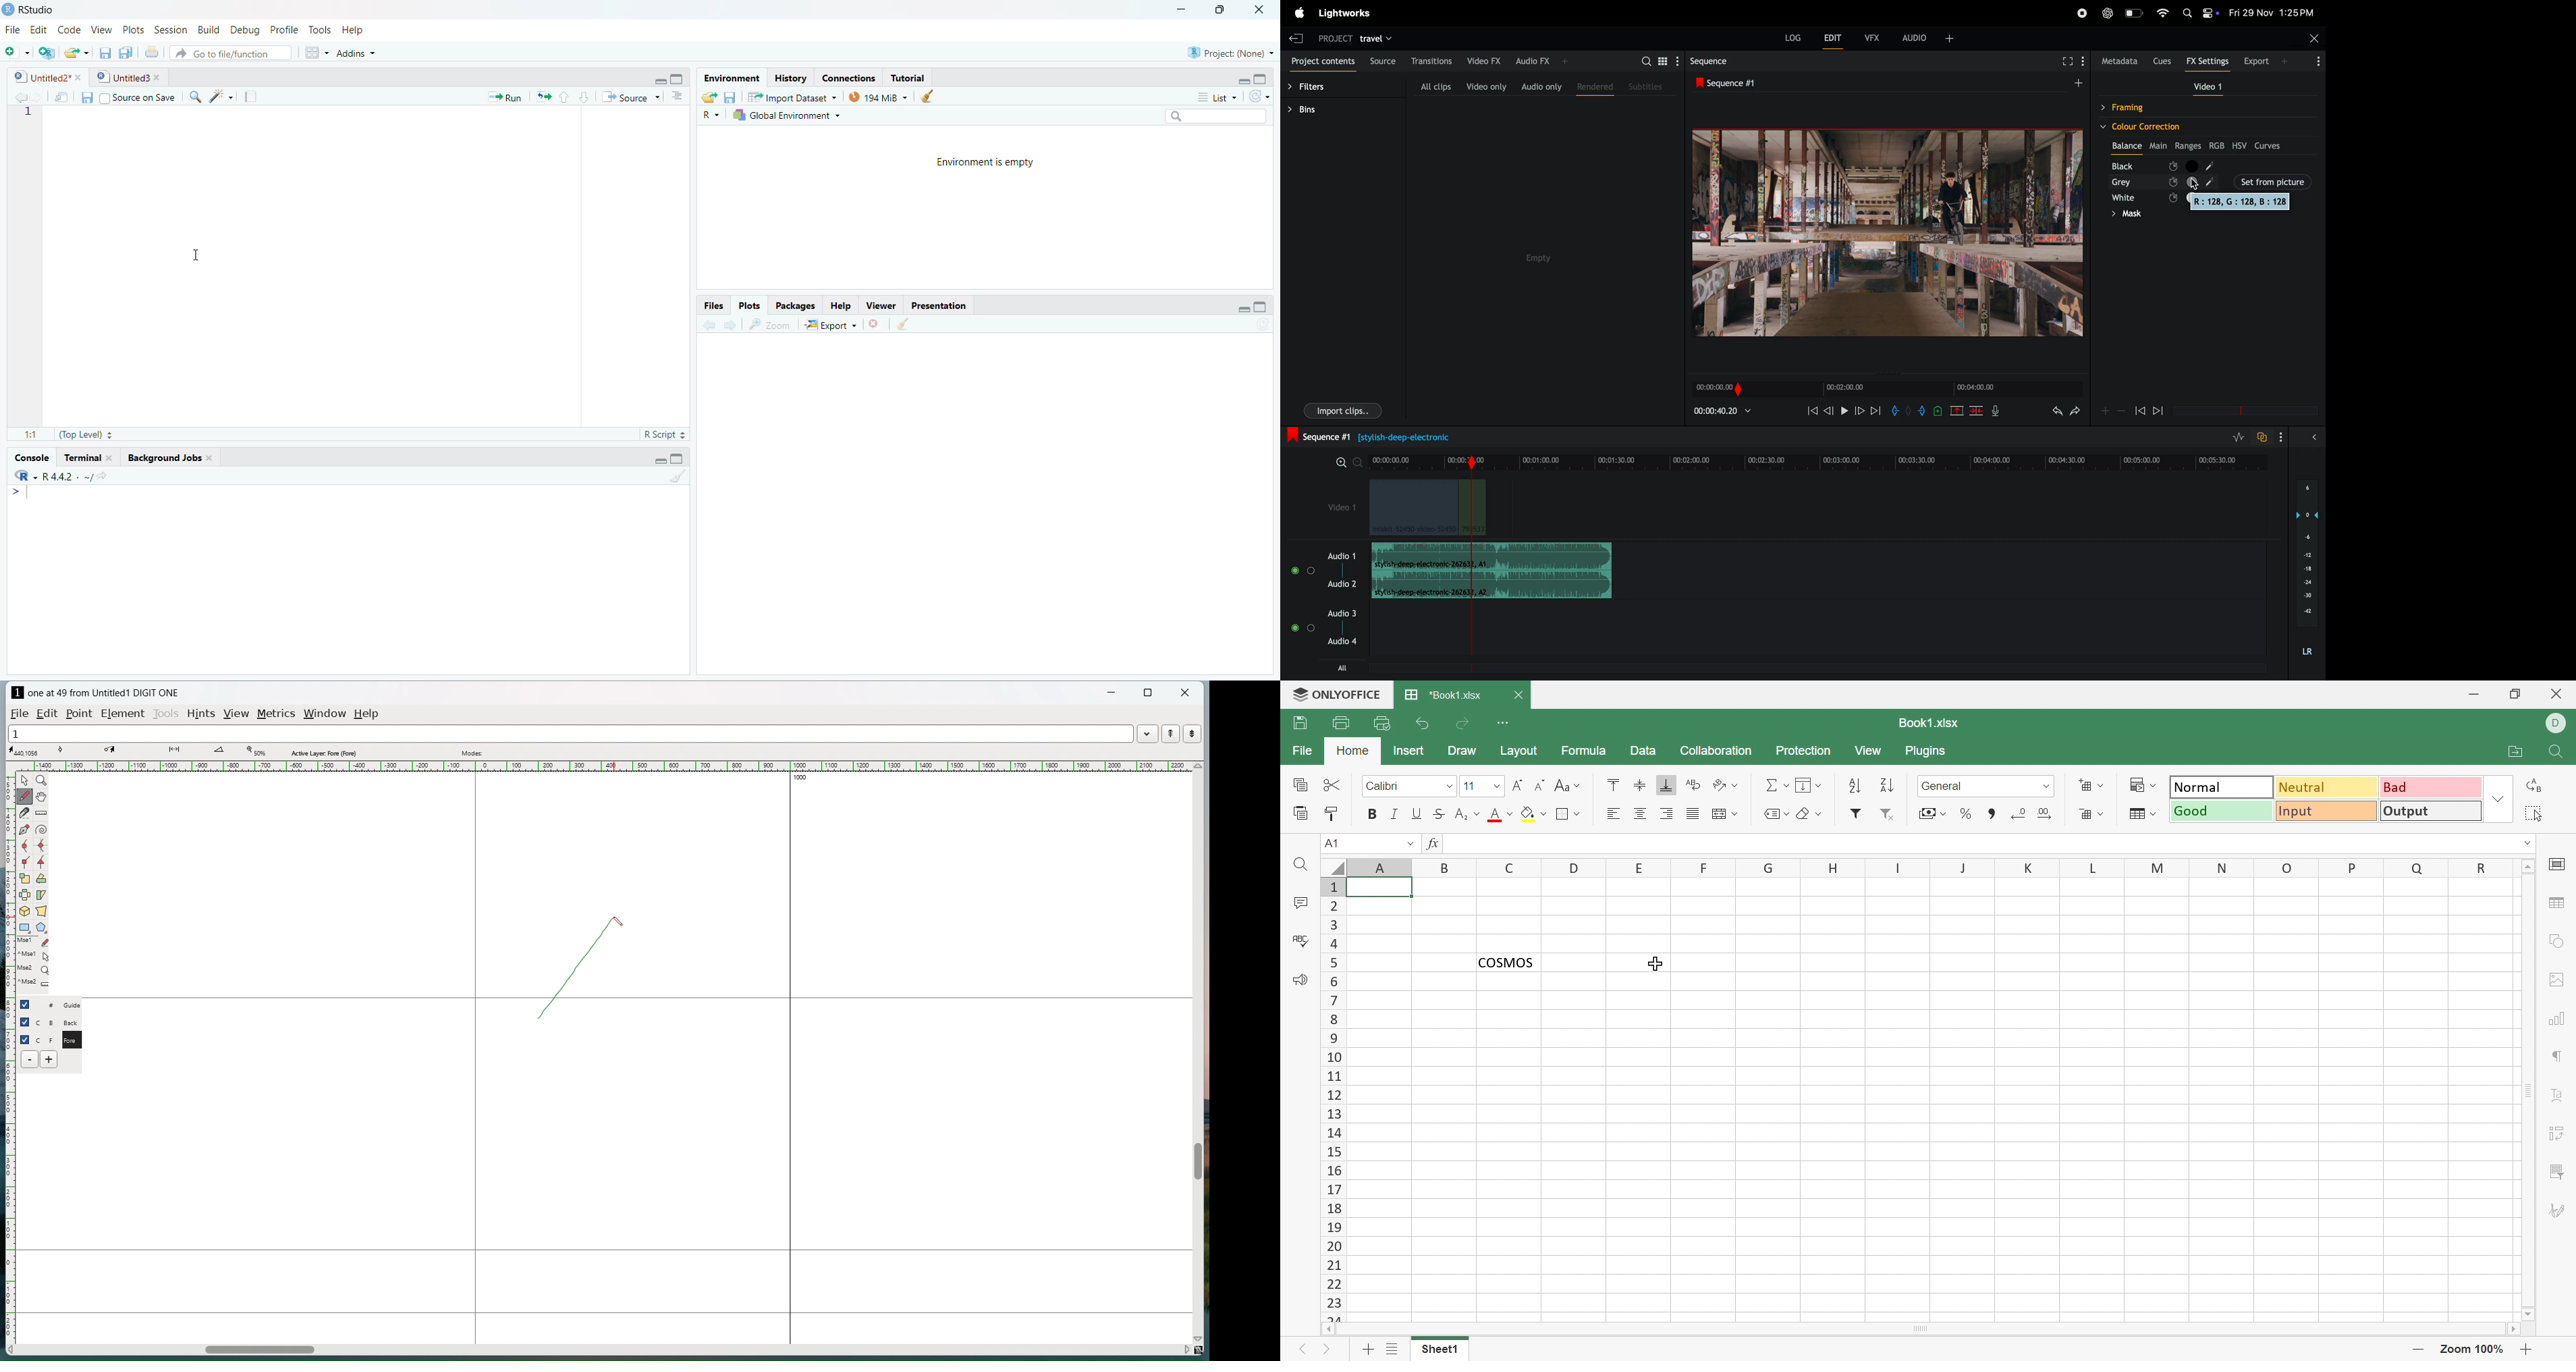  I want to click on code tools, so click(223, 96).